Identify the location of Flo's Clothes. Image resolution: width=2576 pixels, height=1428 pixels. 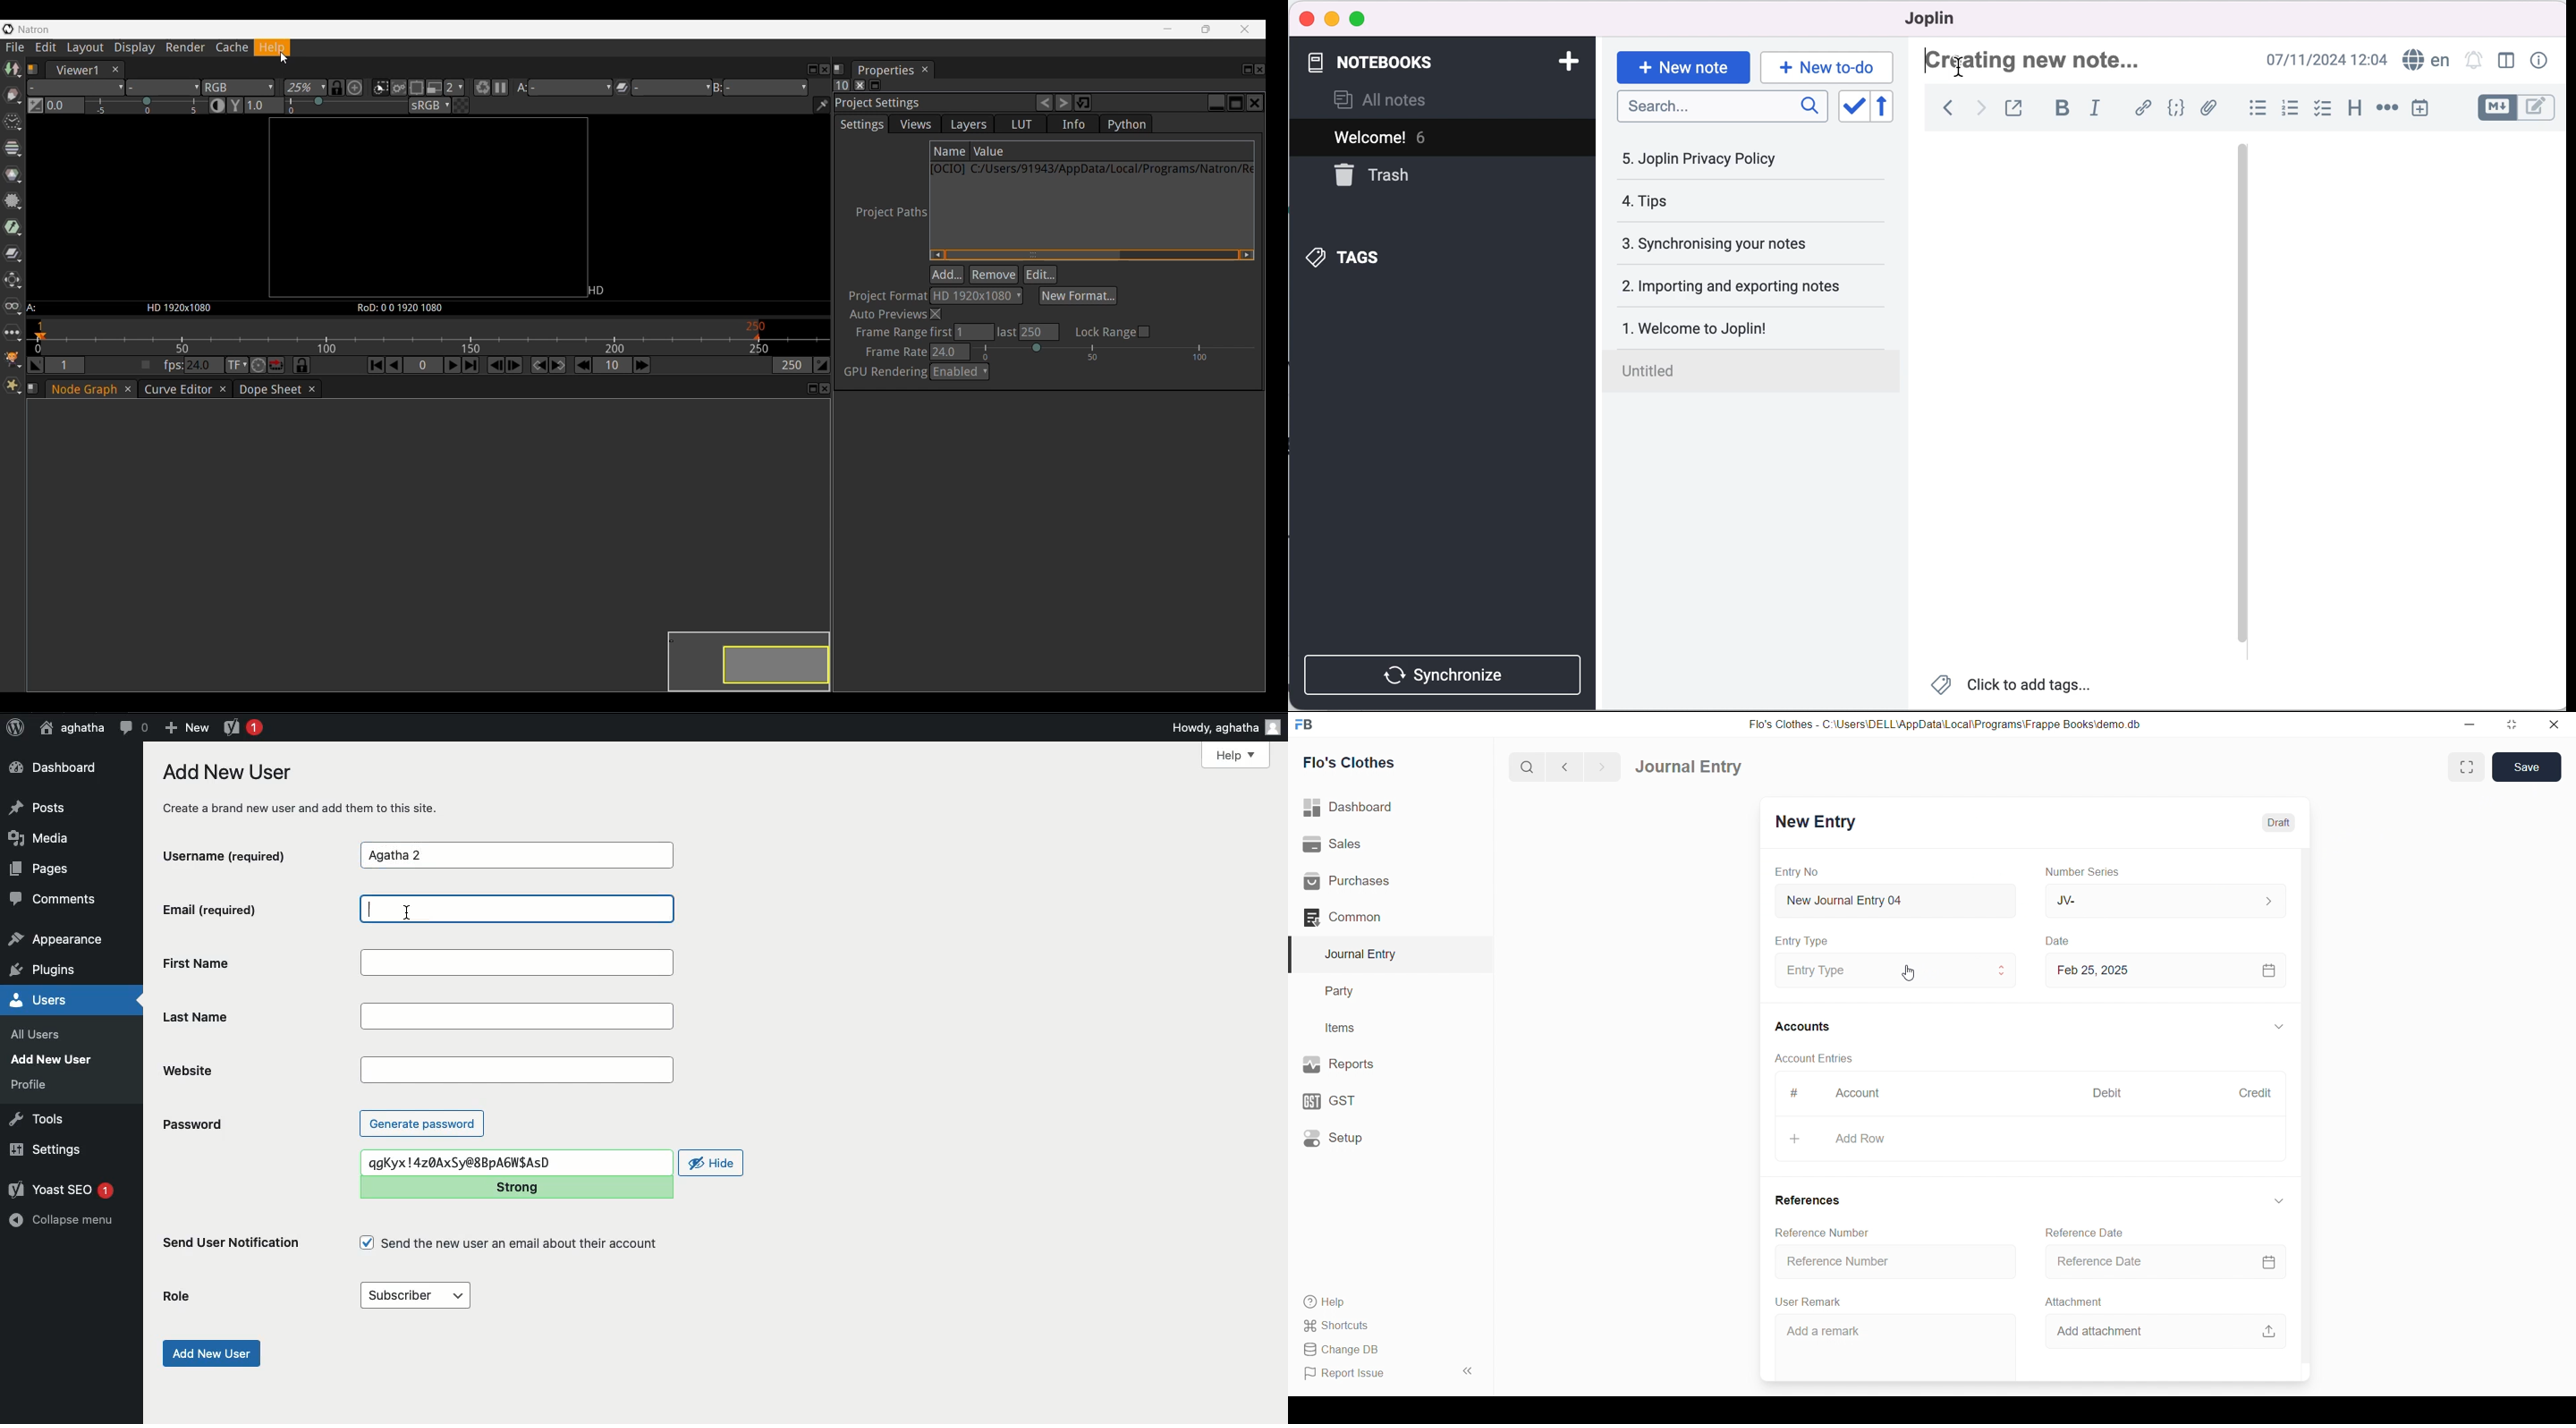
(1384, 763).